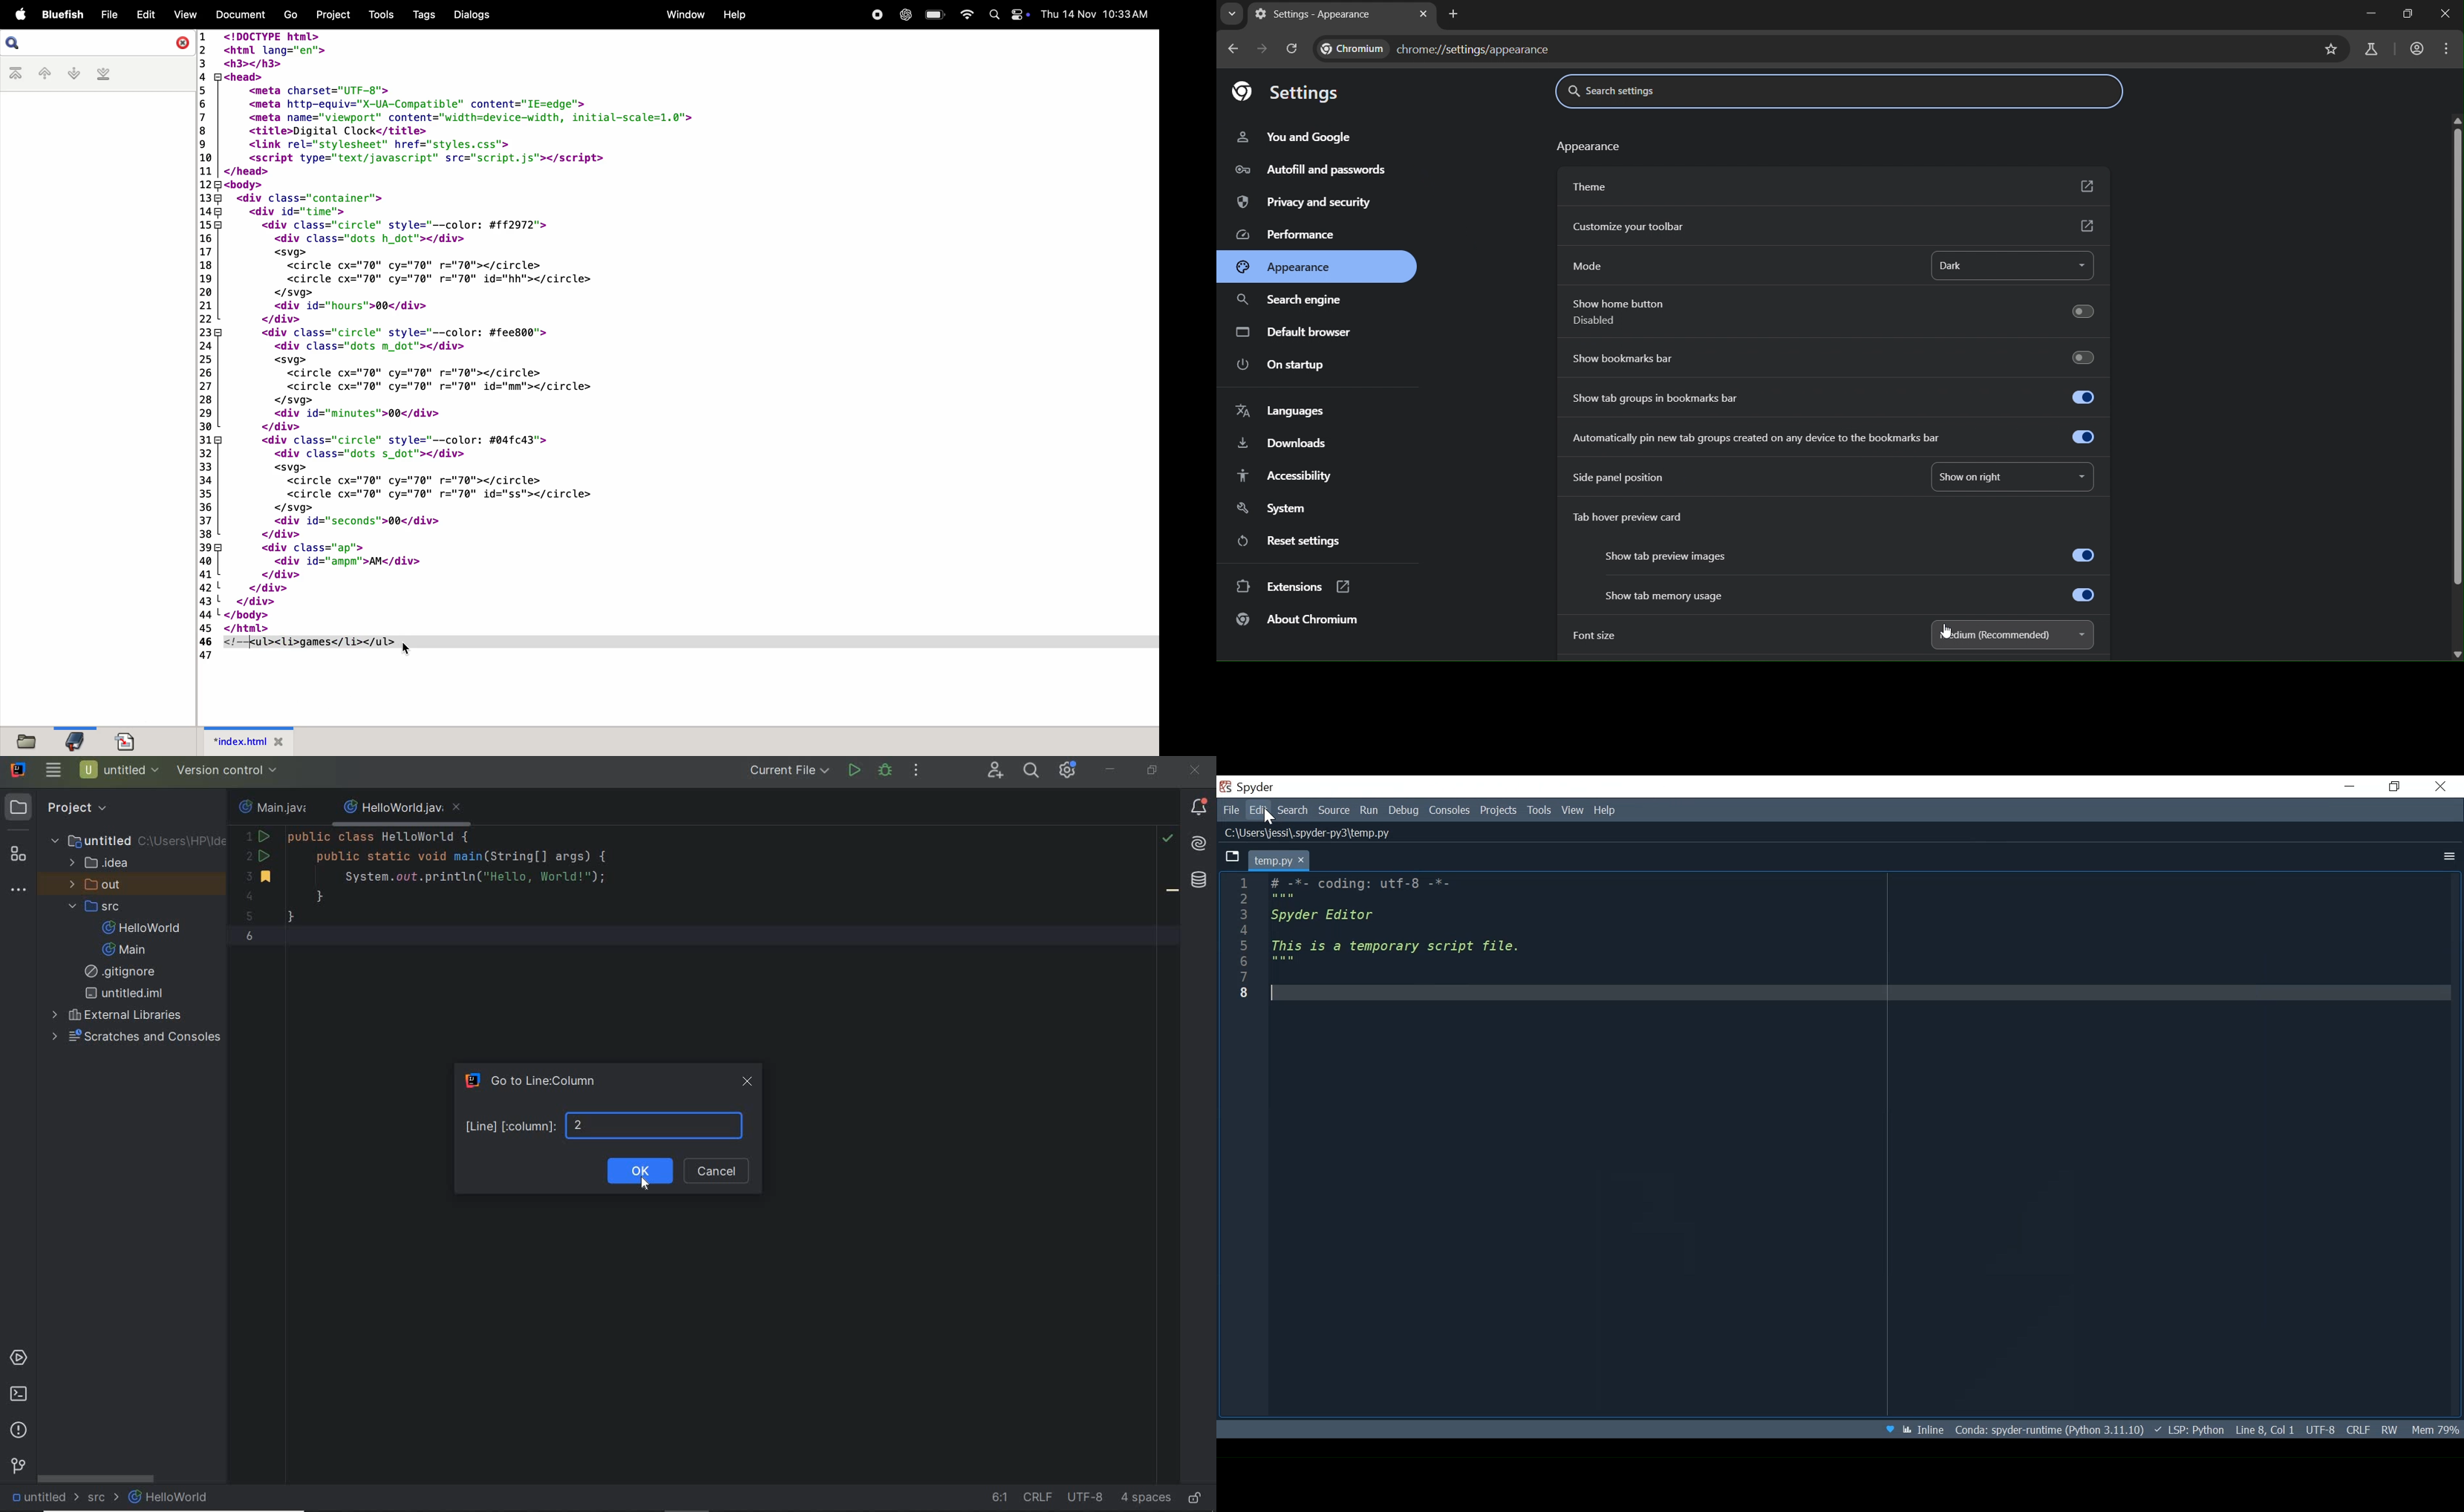 Image resolution: width=2464 pixels, height=1512 pixels. What do you see at coordinates (791, 770) in the screenshot?
I see `run/debug configurations` at bounding box center [791, 770].